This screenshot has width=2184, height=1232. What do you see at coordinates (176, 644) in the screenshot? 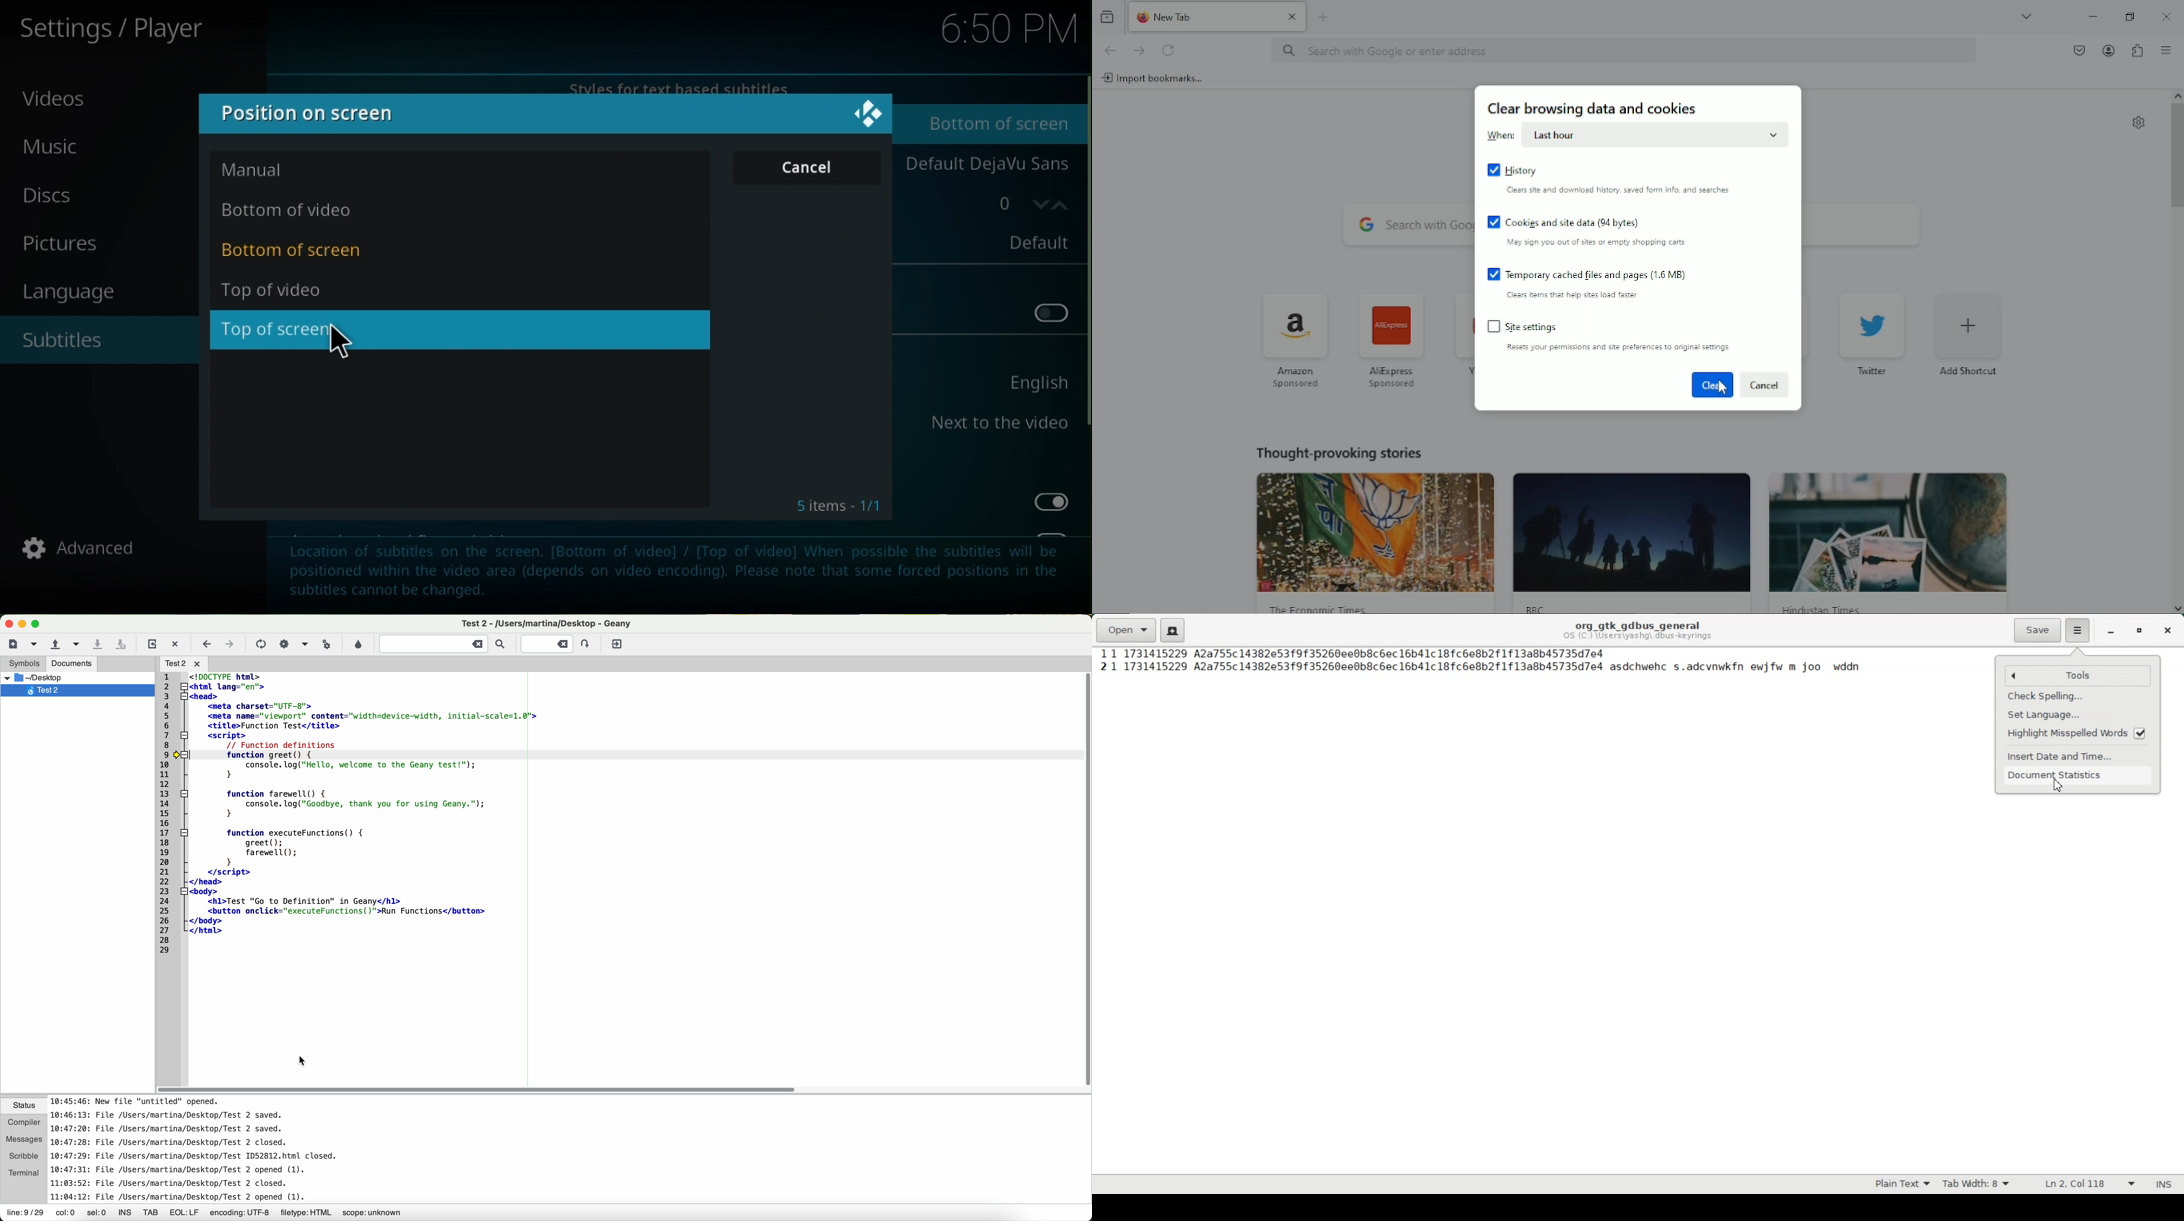
I see `quit the current file` at bounding box center [176, 644].